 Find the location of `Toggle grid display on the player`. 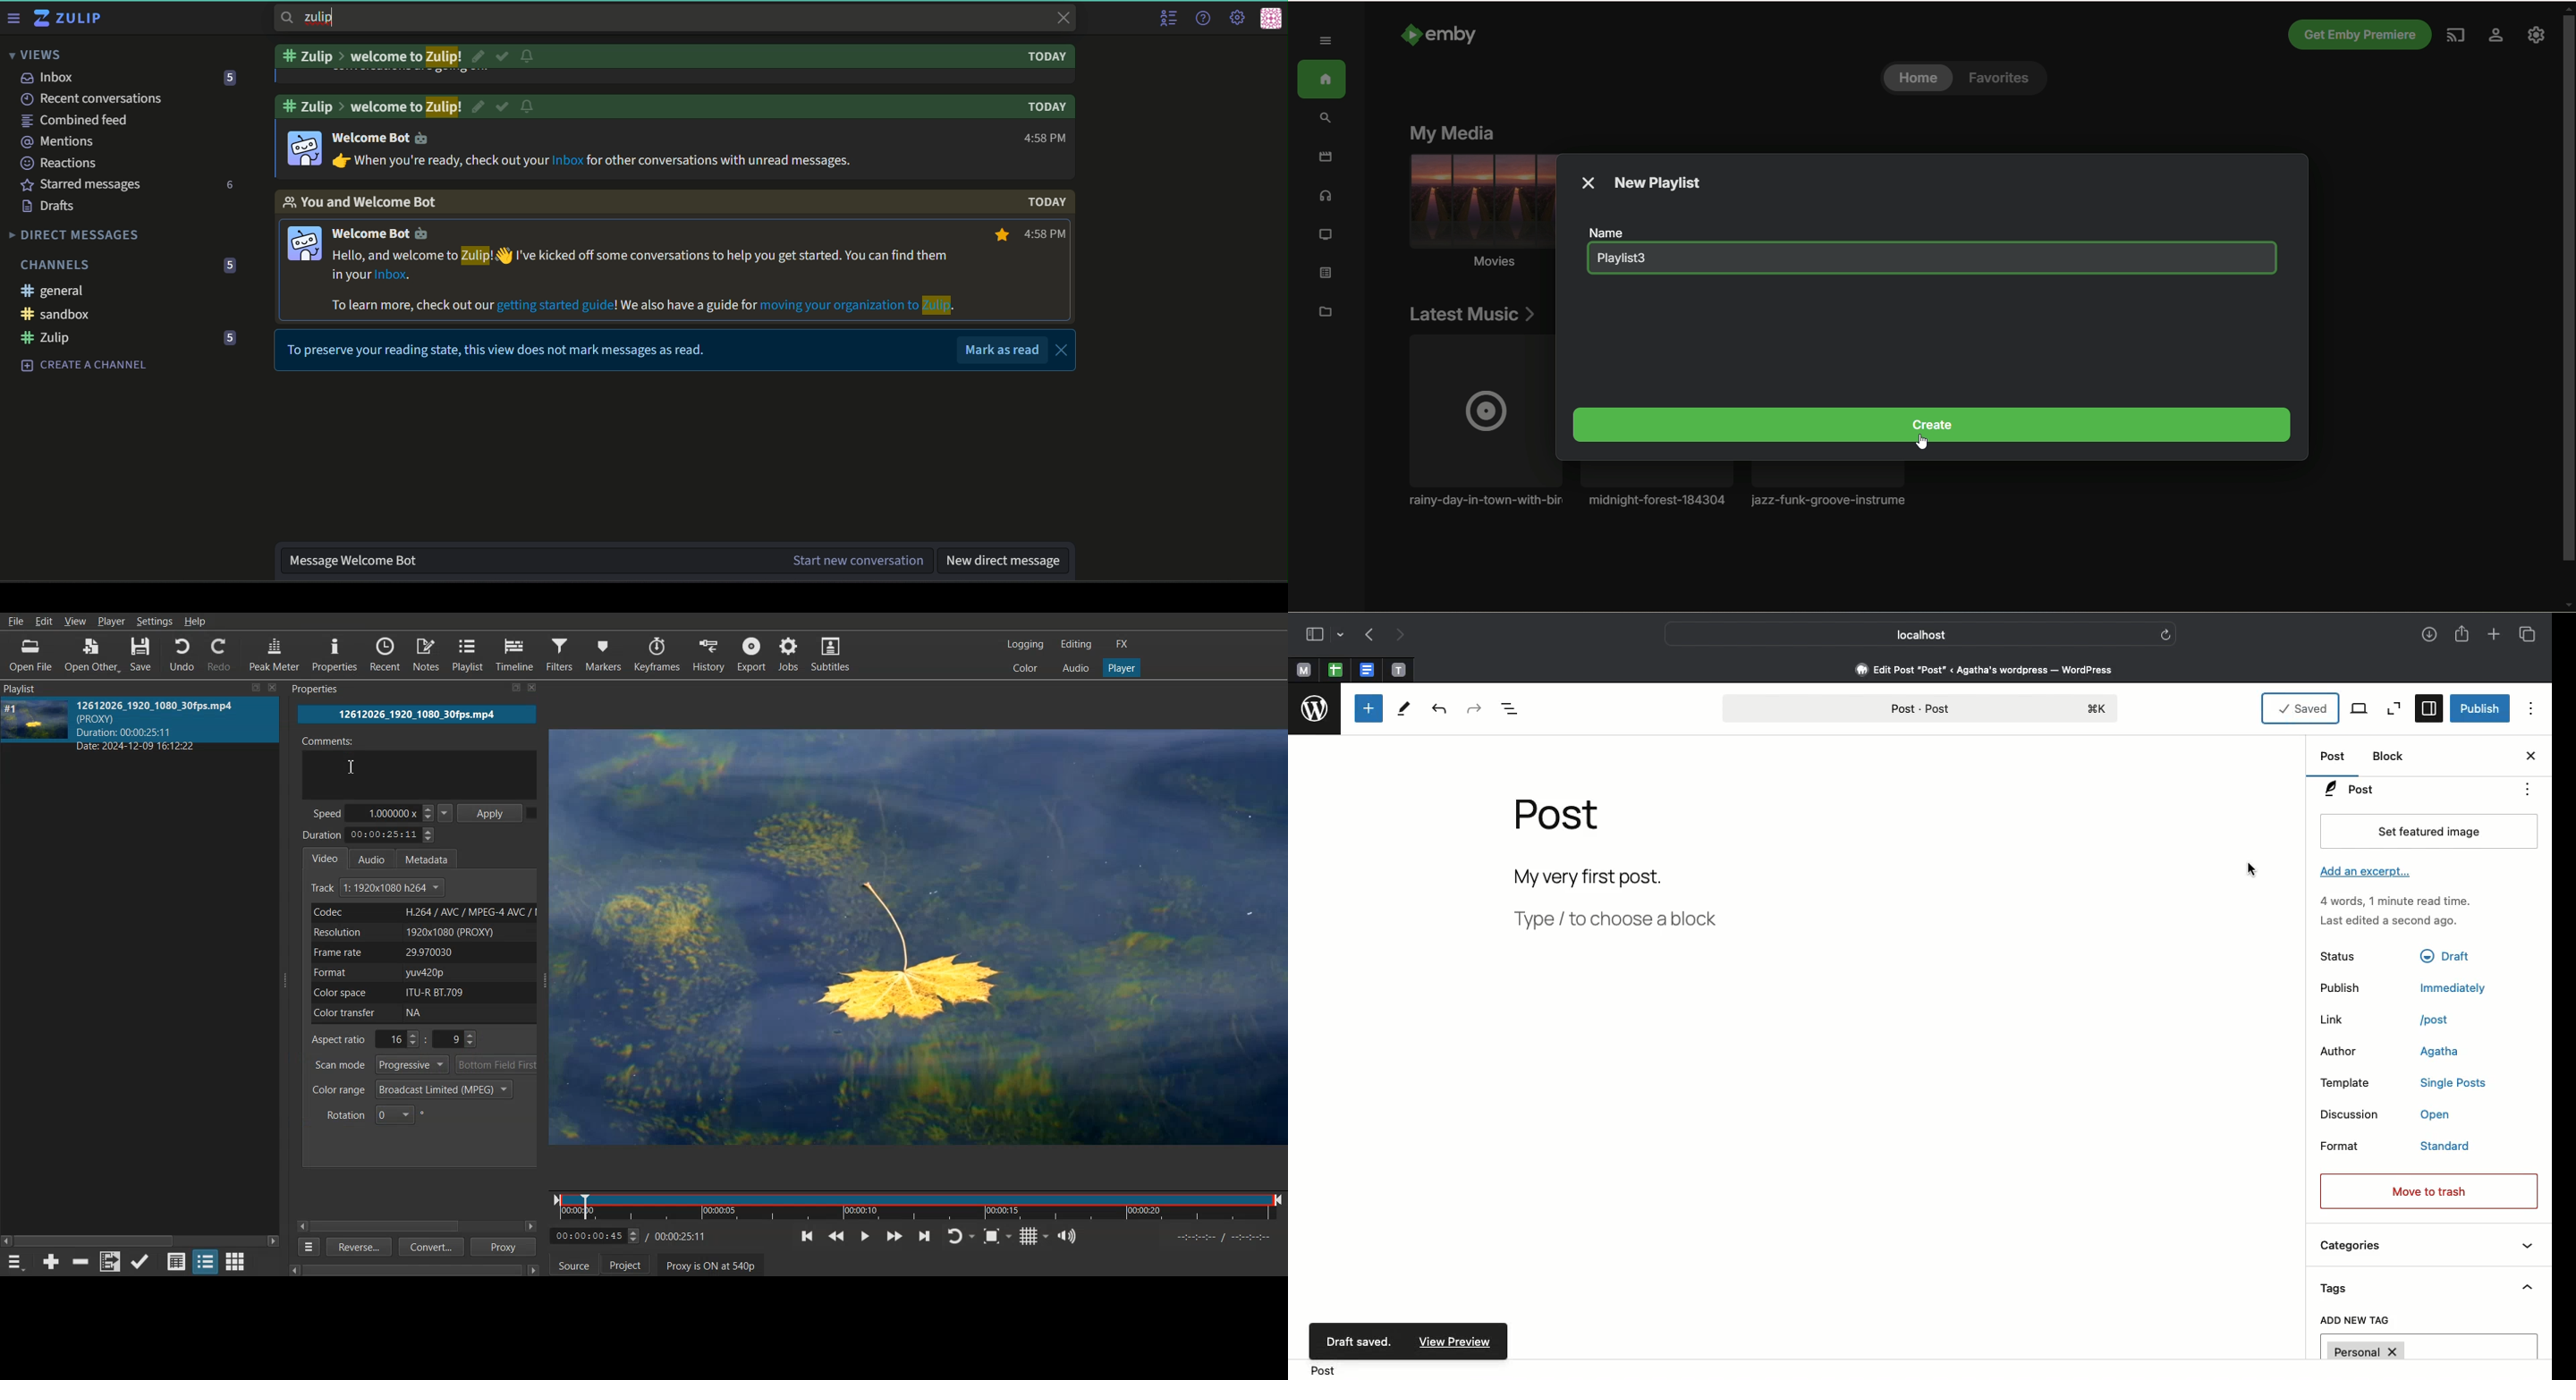

Toggle grid display on the player is located at coordinates (1034, 1236).